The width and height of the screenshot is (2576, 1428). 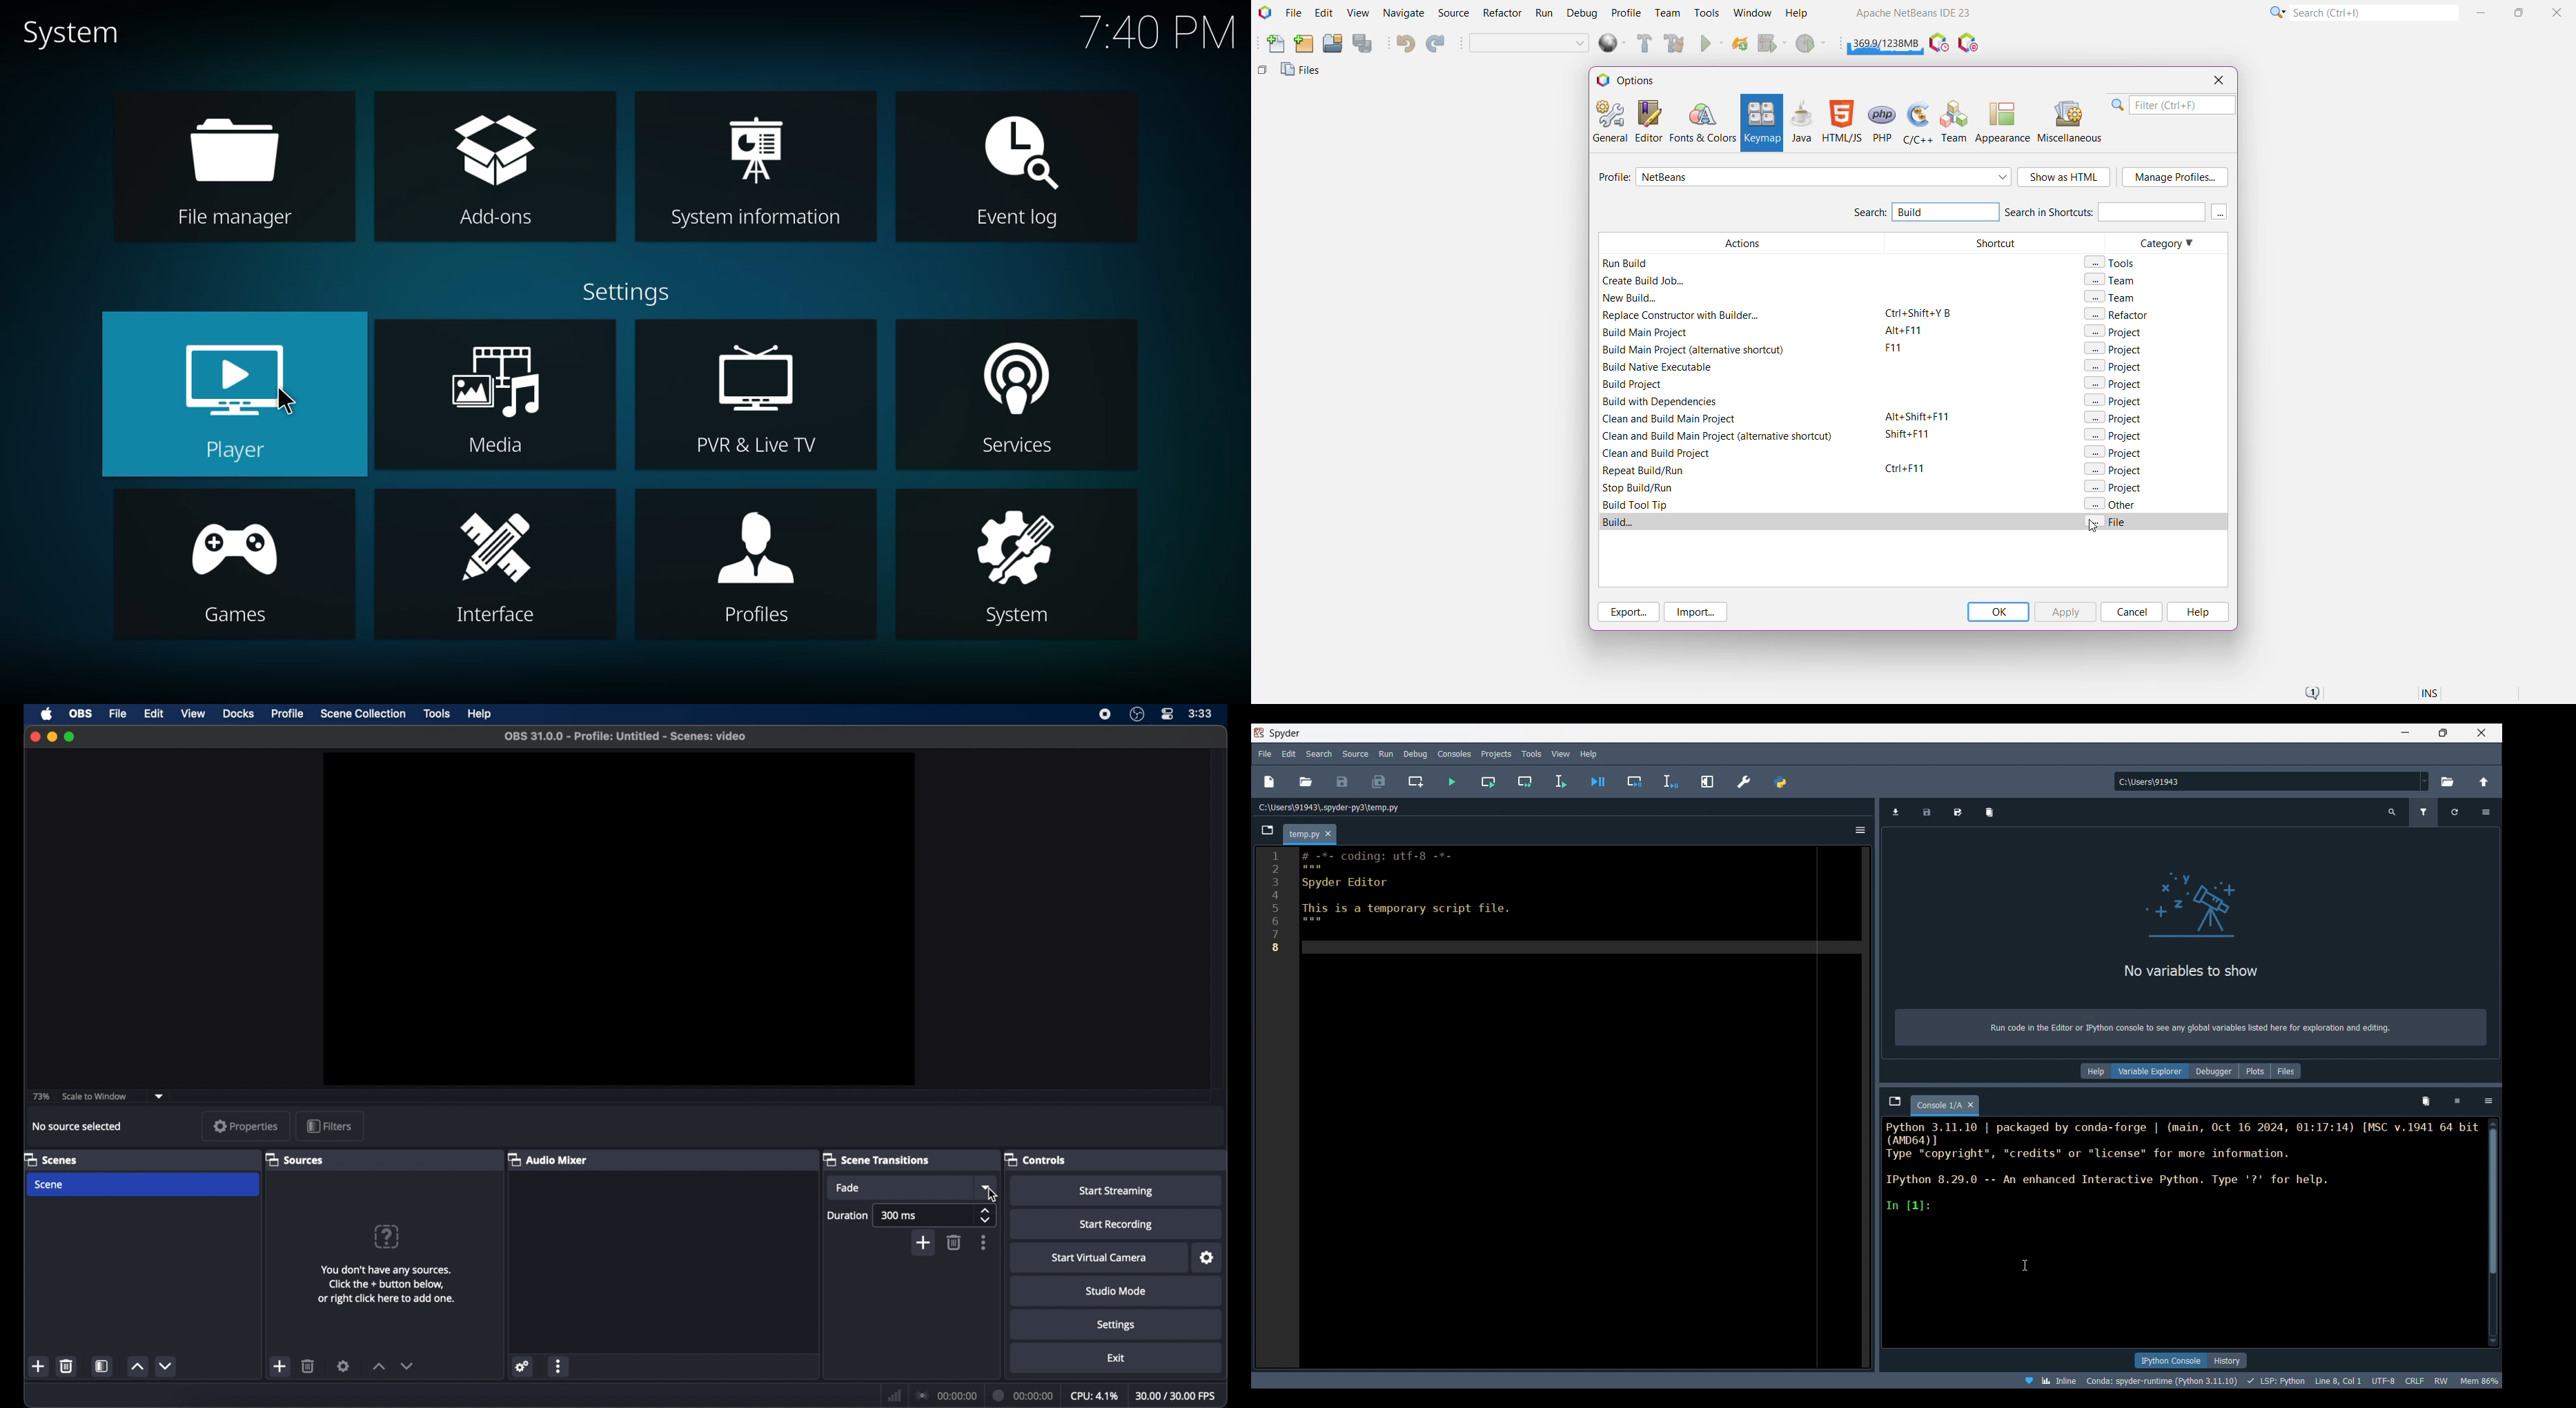 What do you see at coordinates (246, 1126) in the screenshot?
I see `properties` at bounding box center [246, 1126].